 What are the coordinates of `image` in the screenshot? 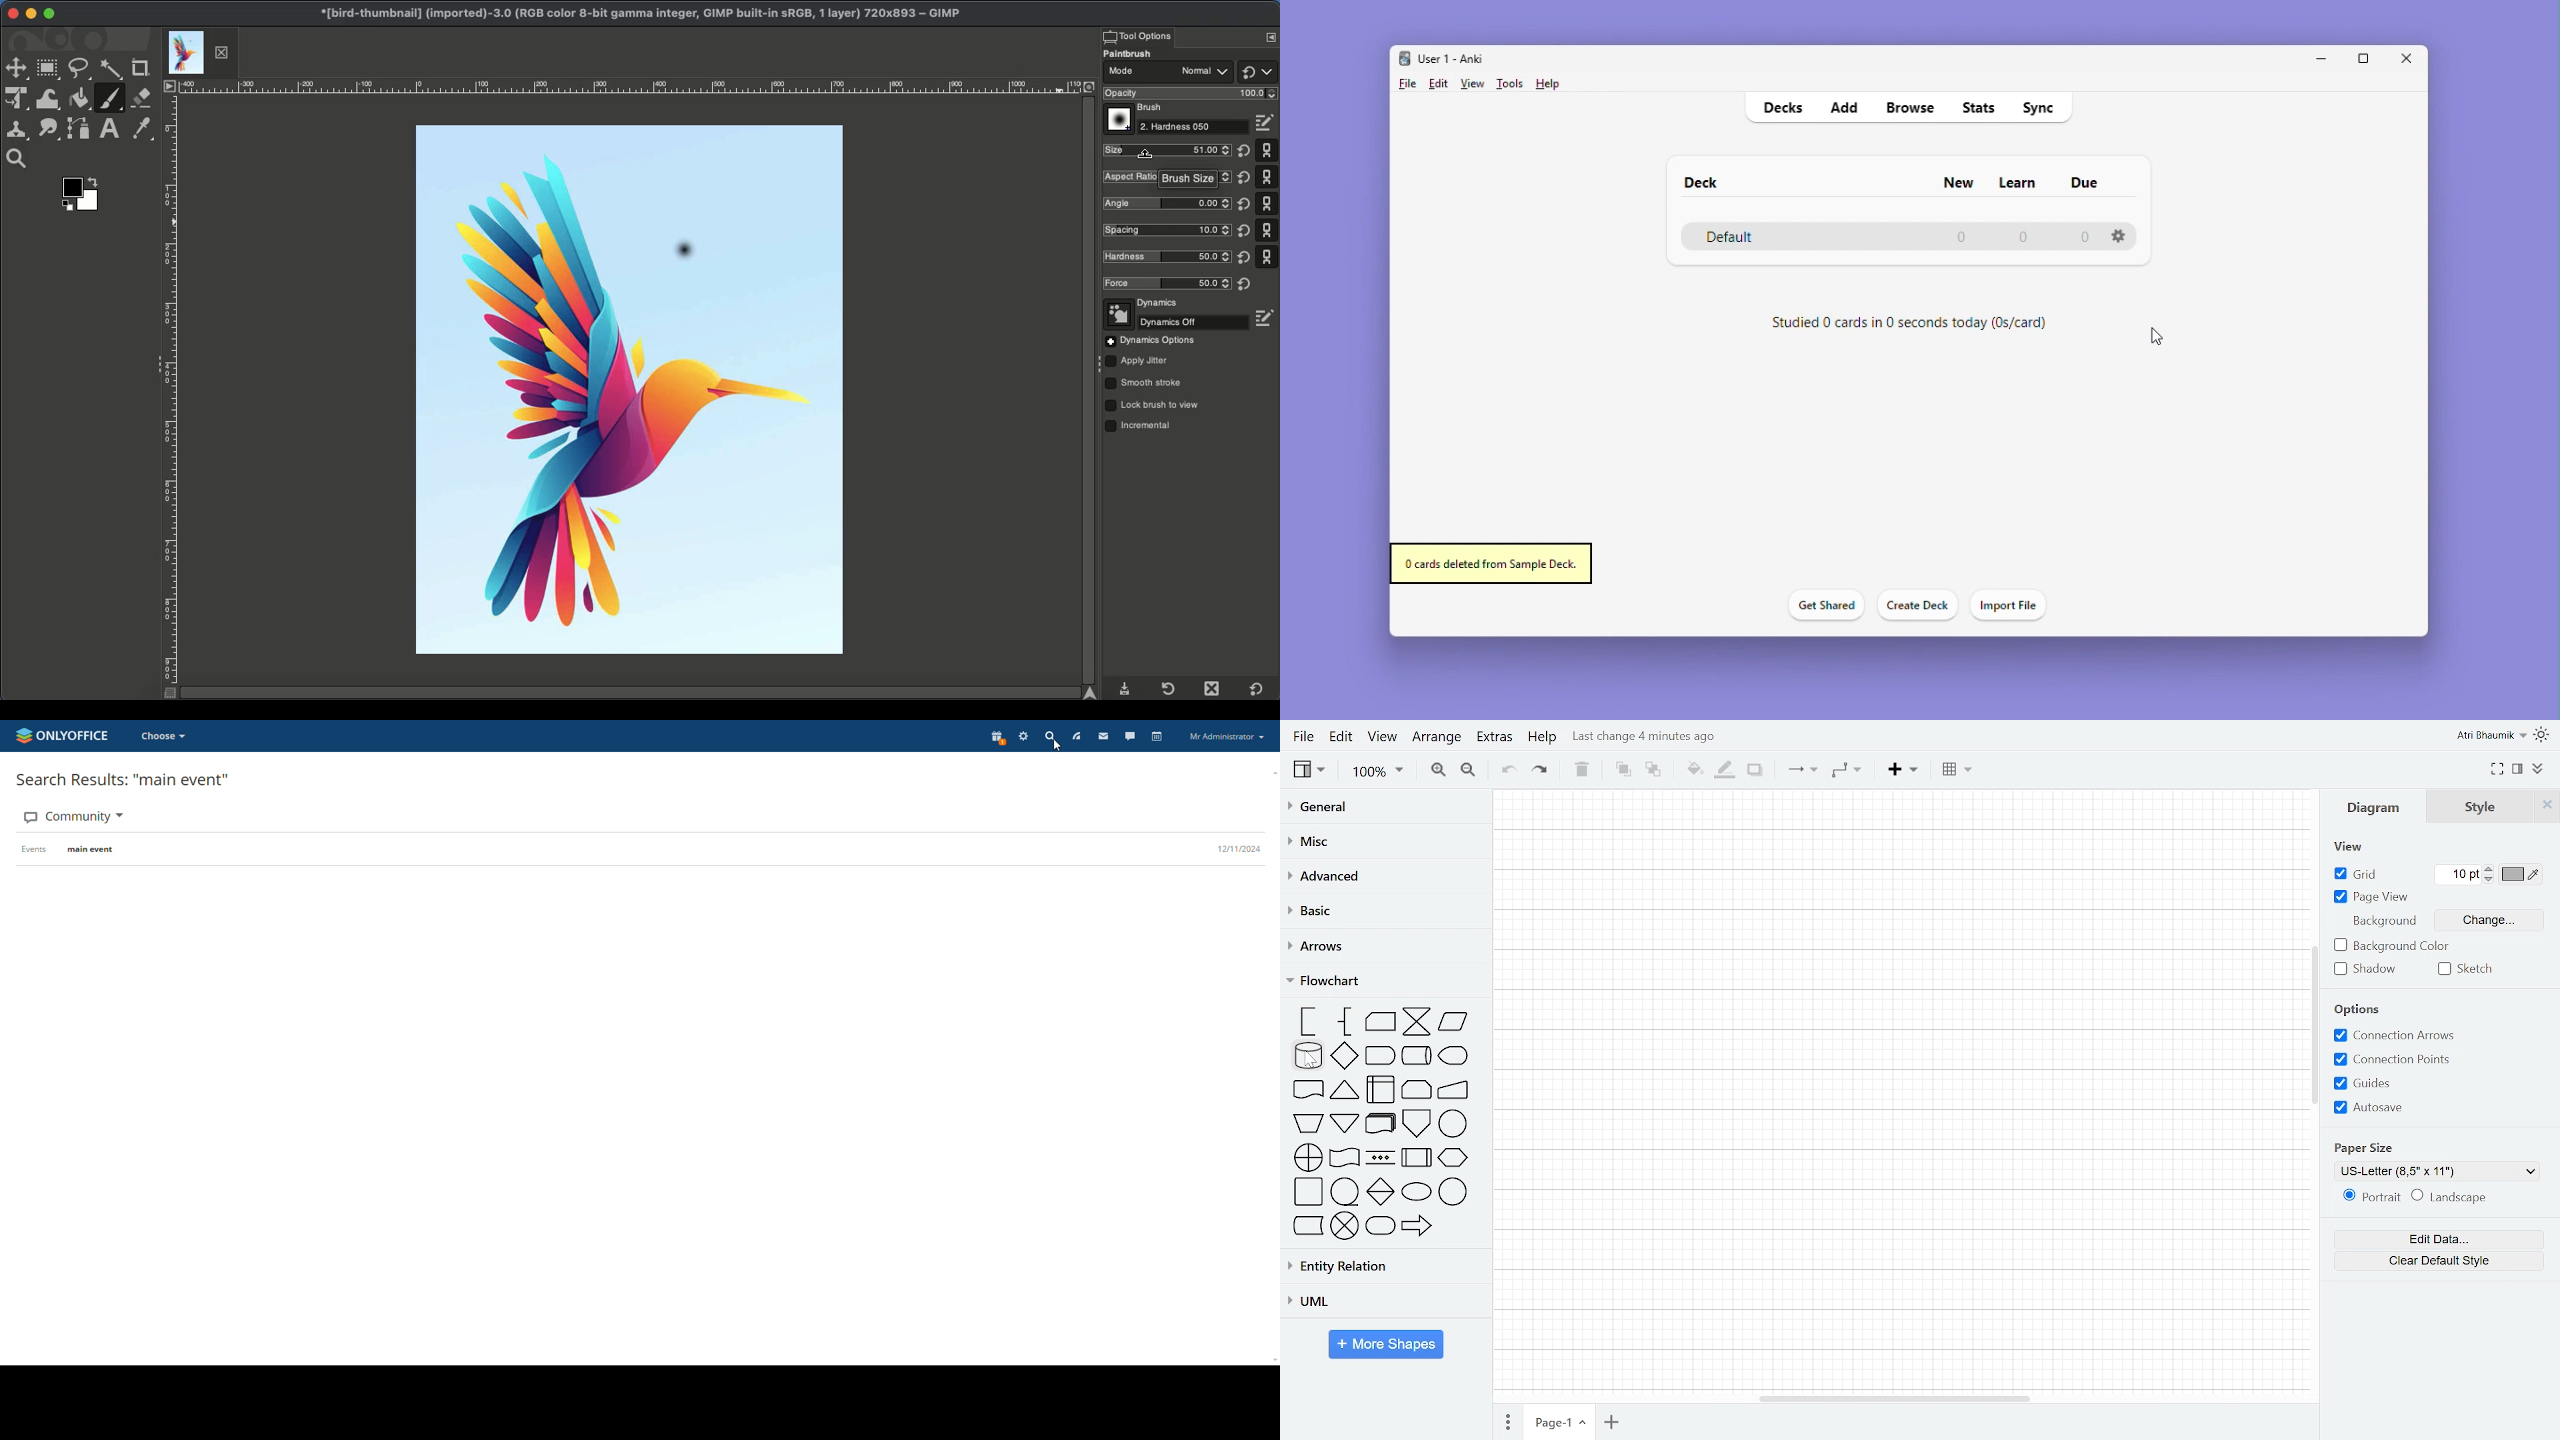 It's located at (778, 254).